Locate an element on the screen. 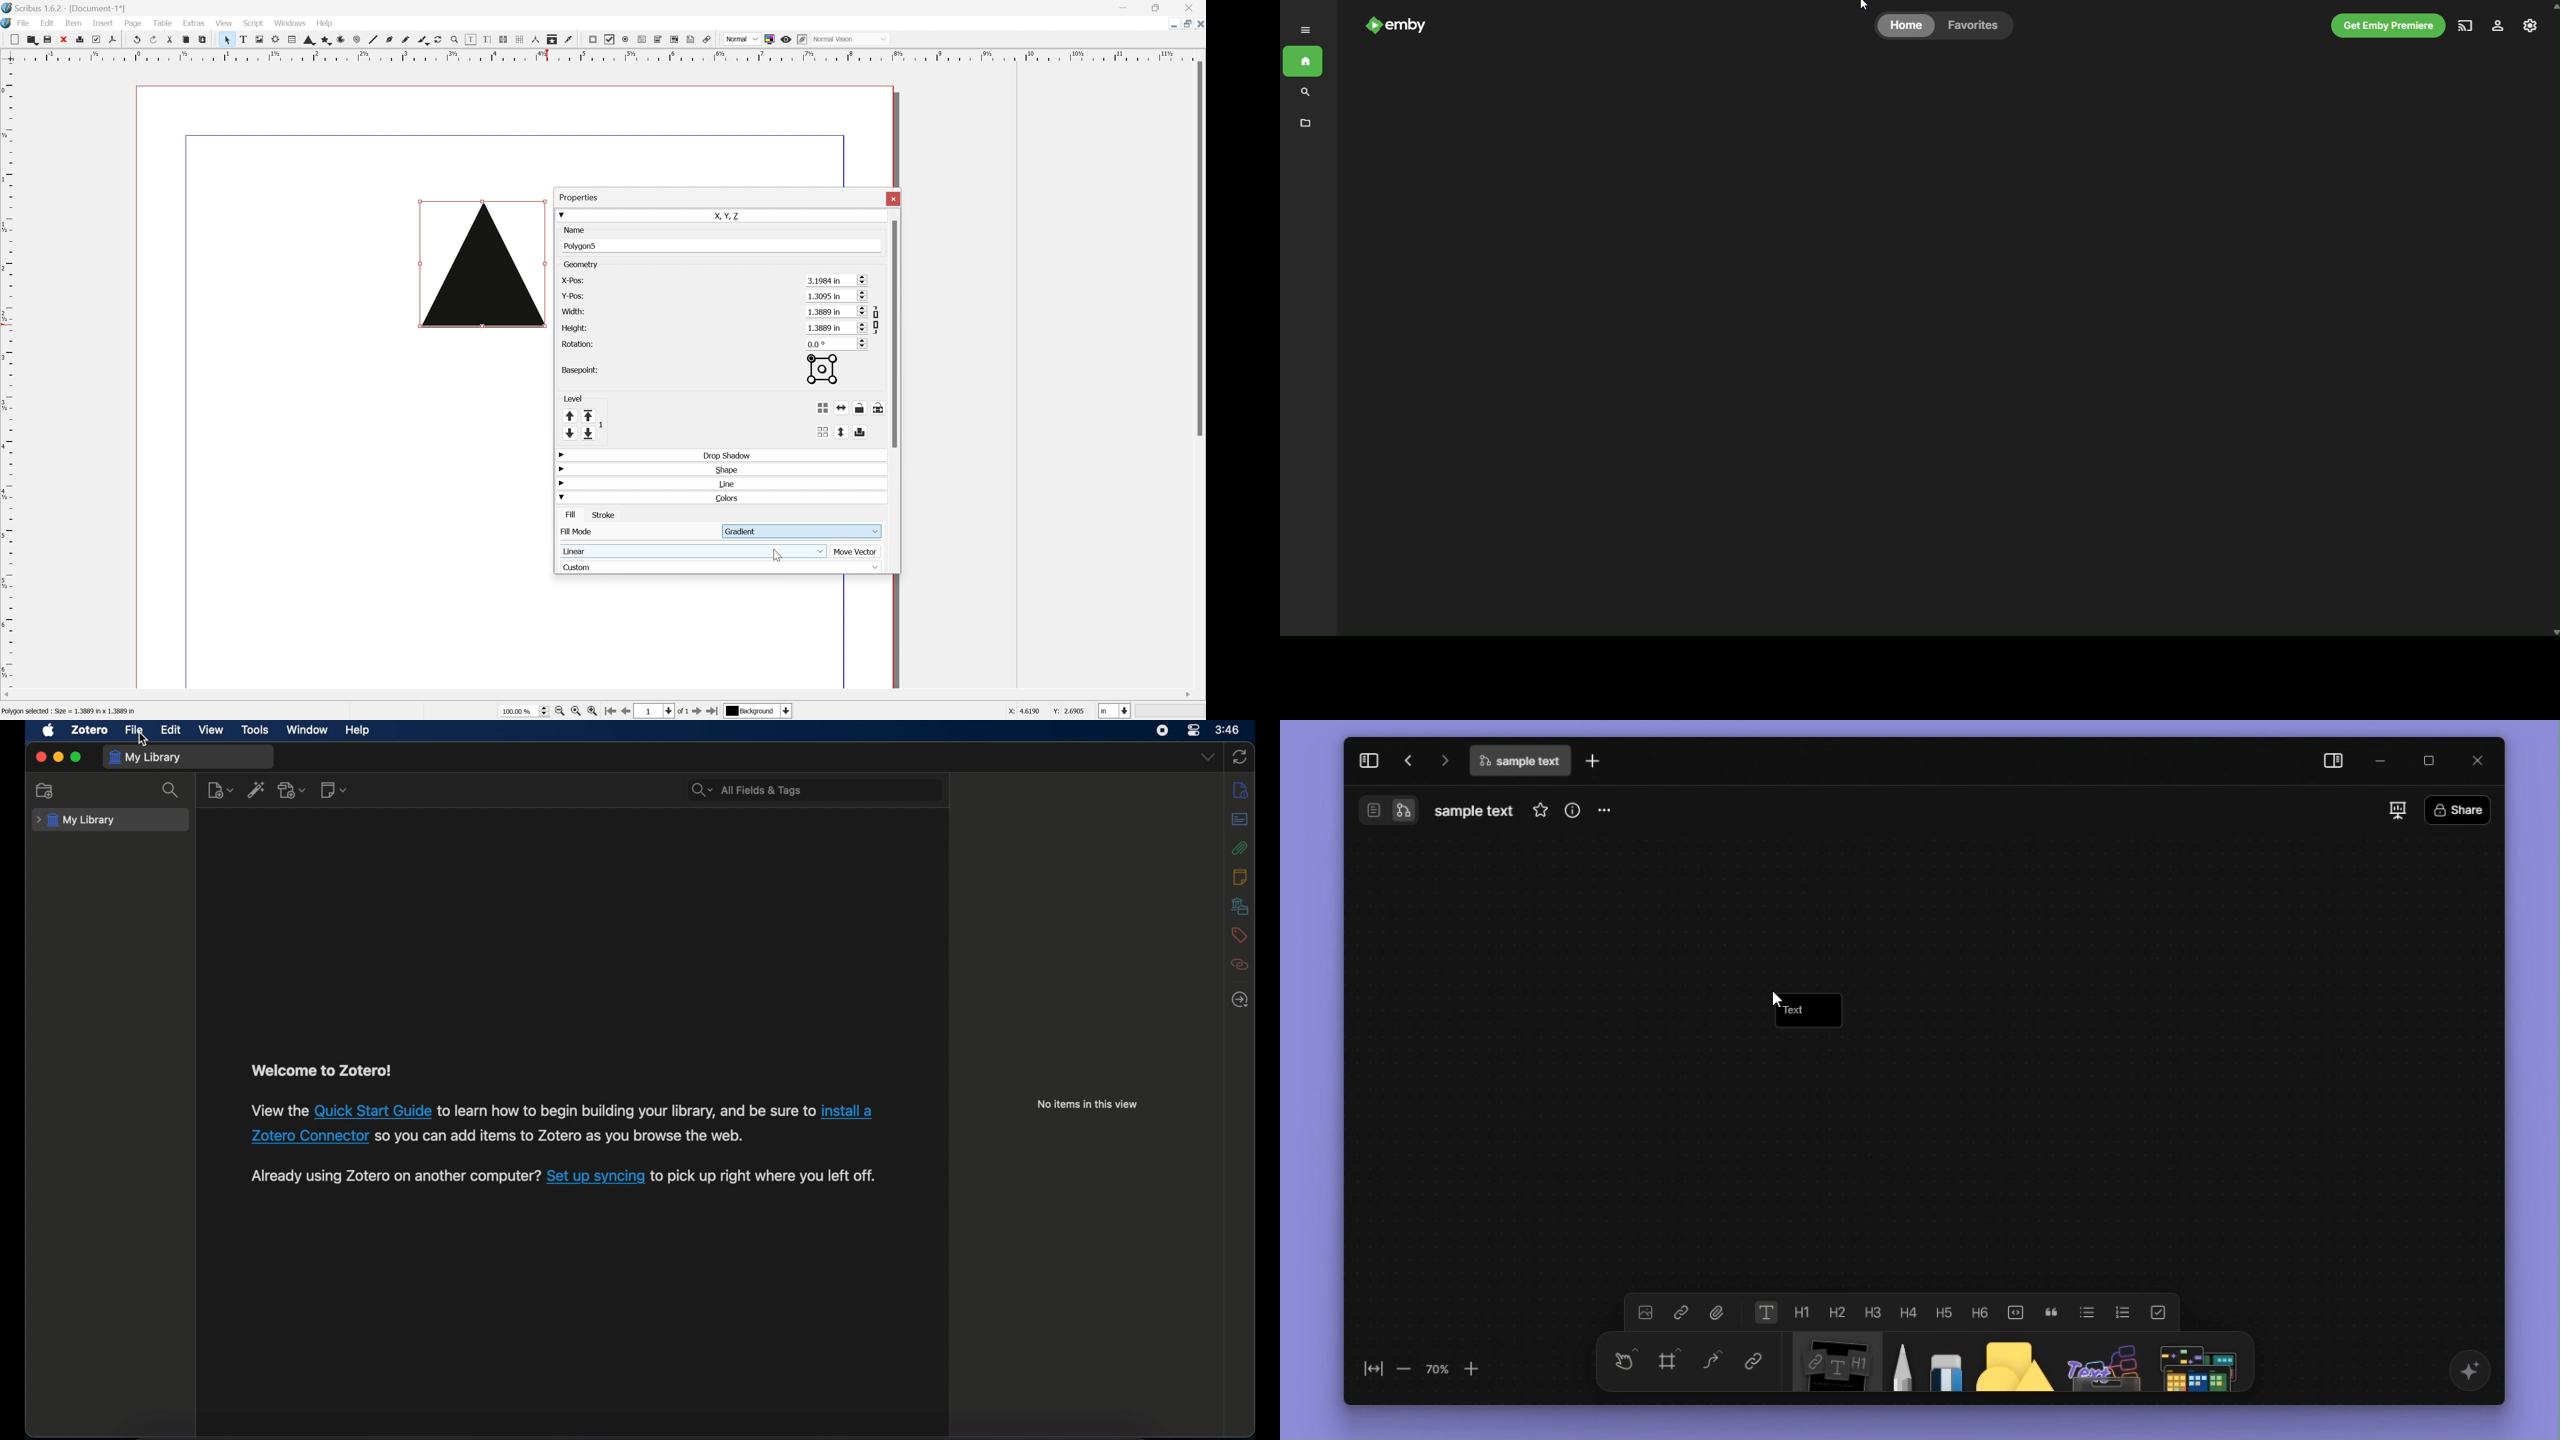 Image resolution: width=2576 pixels, height=1456 pixels. new item is located at coordinates (221, 789).